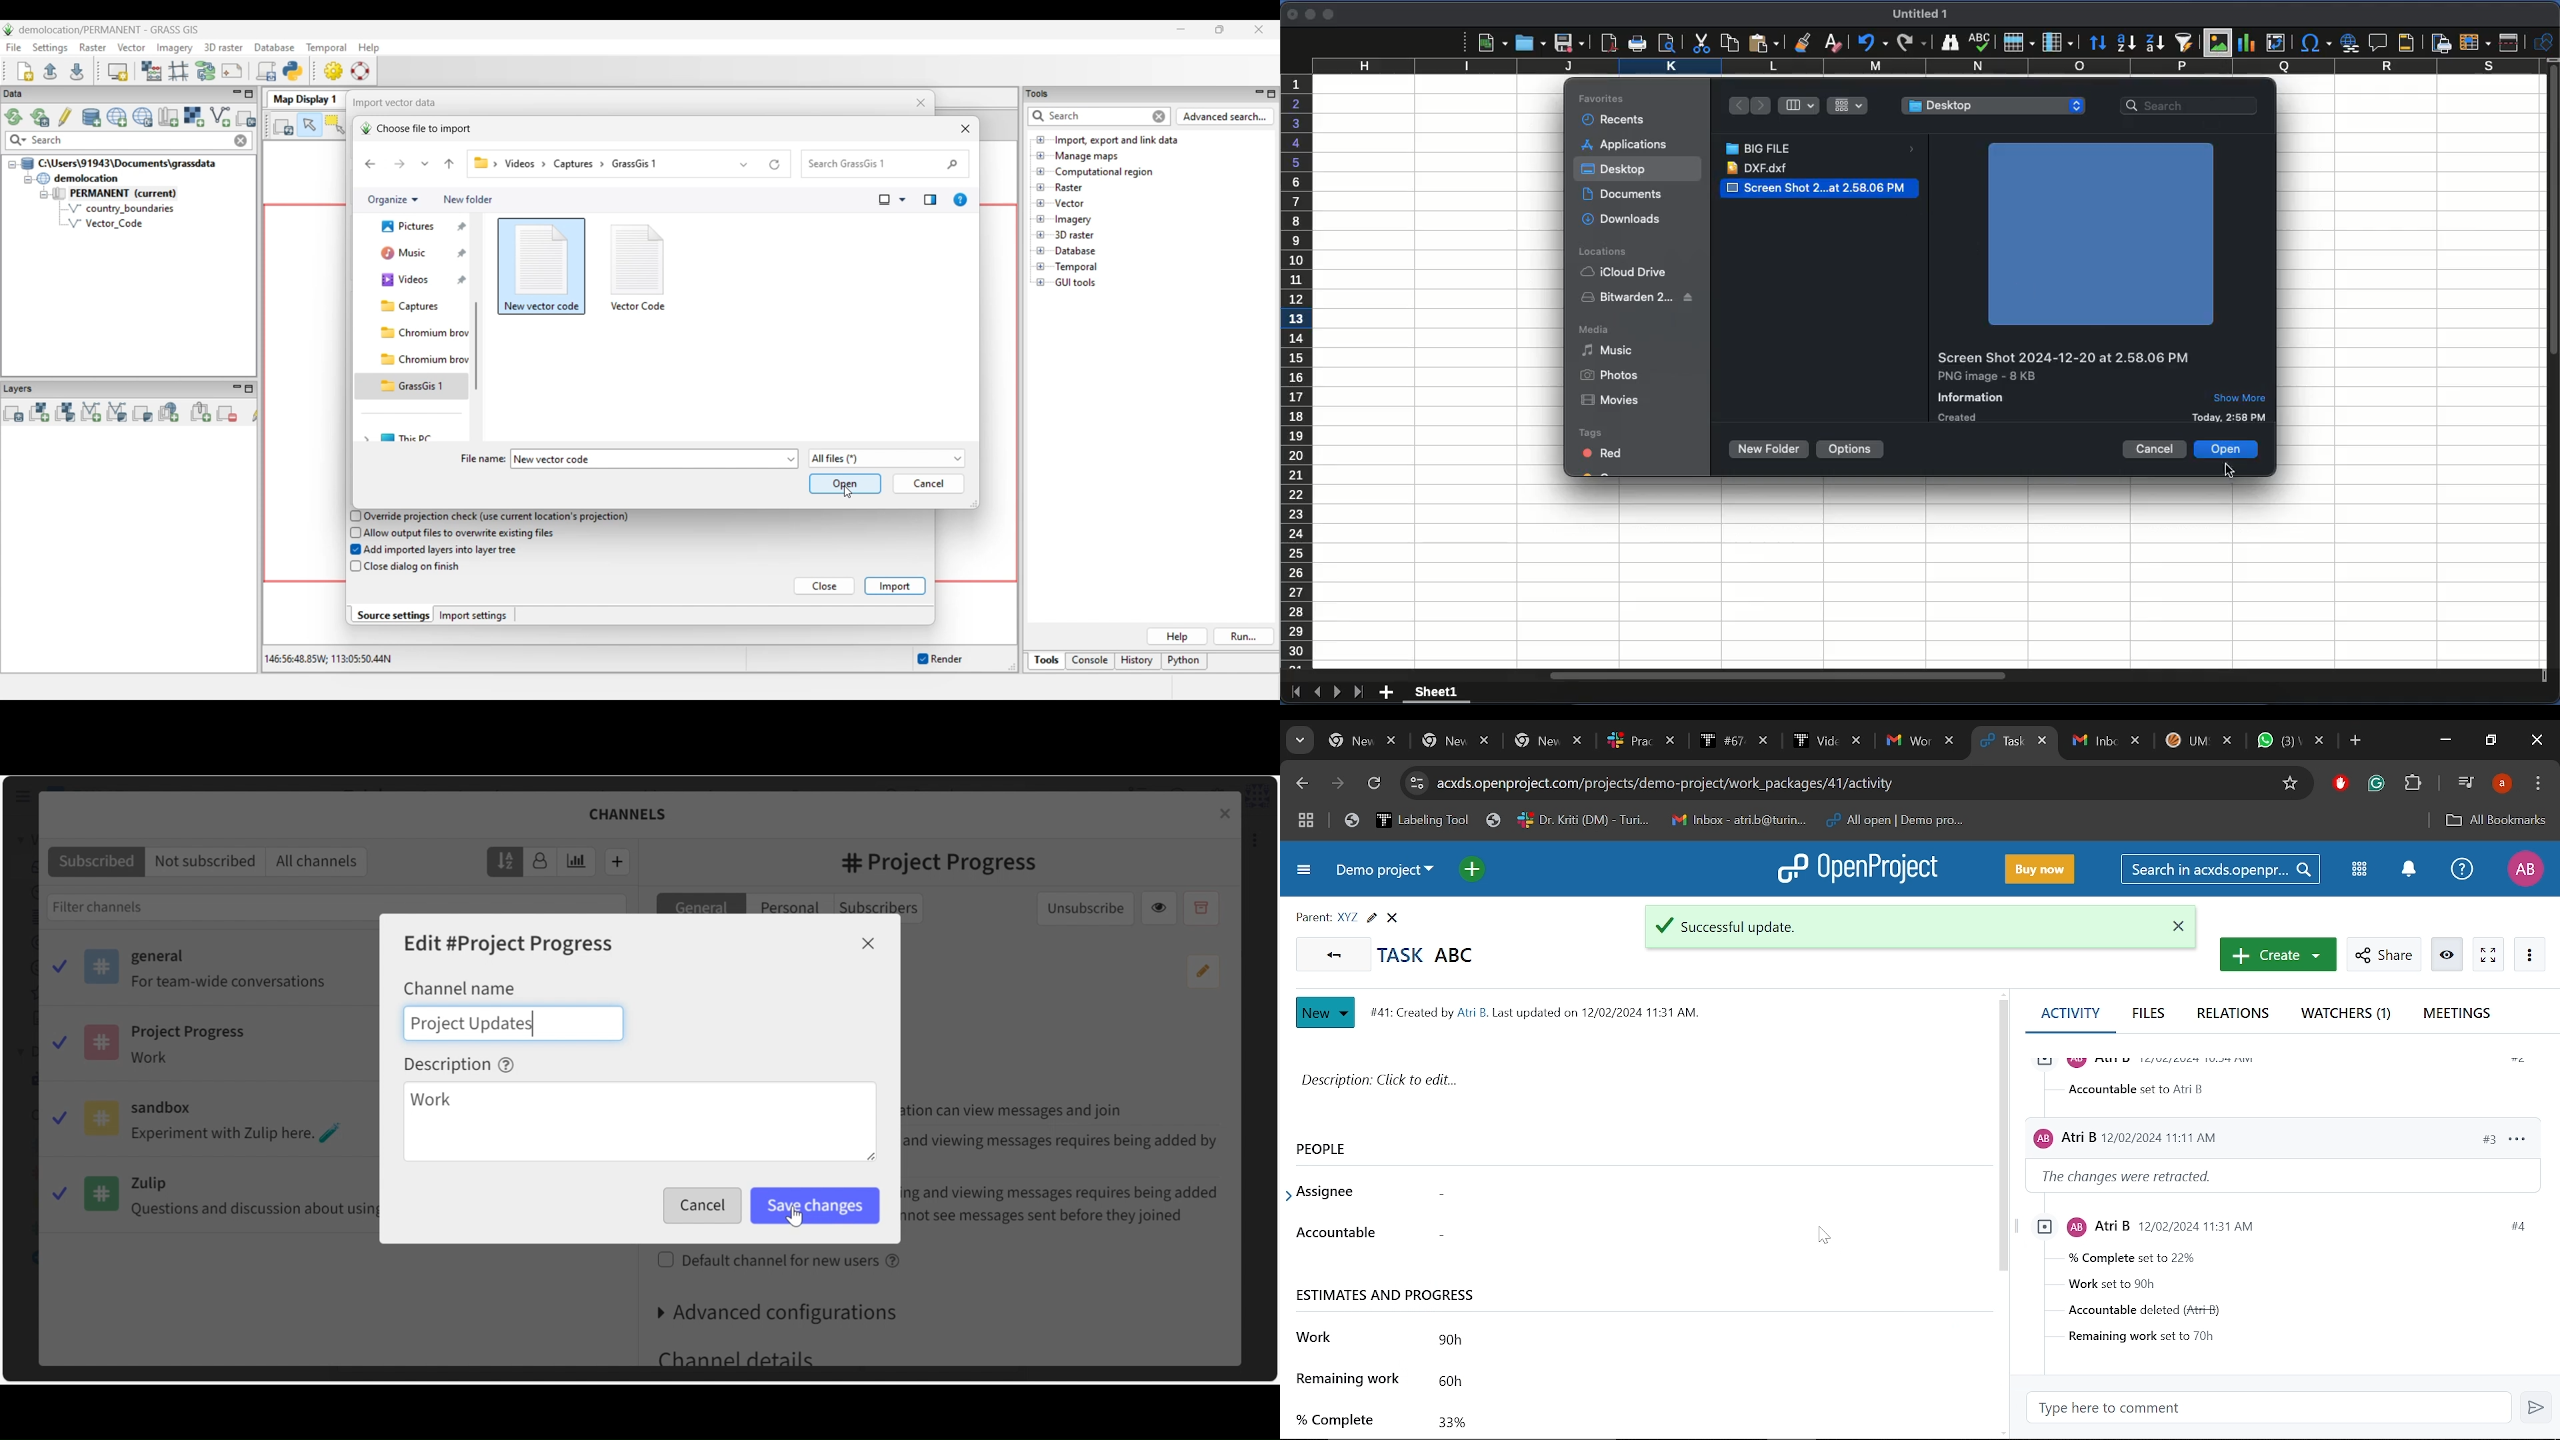  Describe the element at coordinates (2530, 955) in the screenshot. I see `More` at that location.